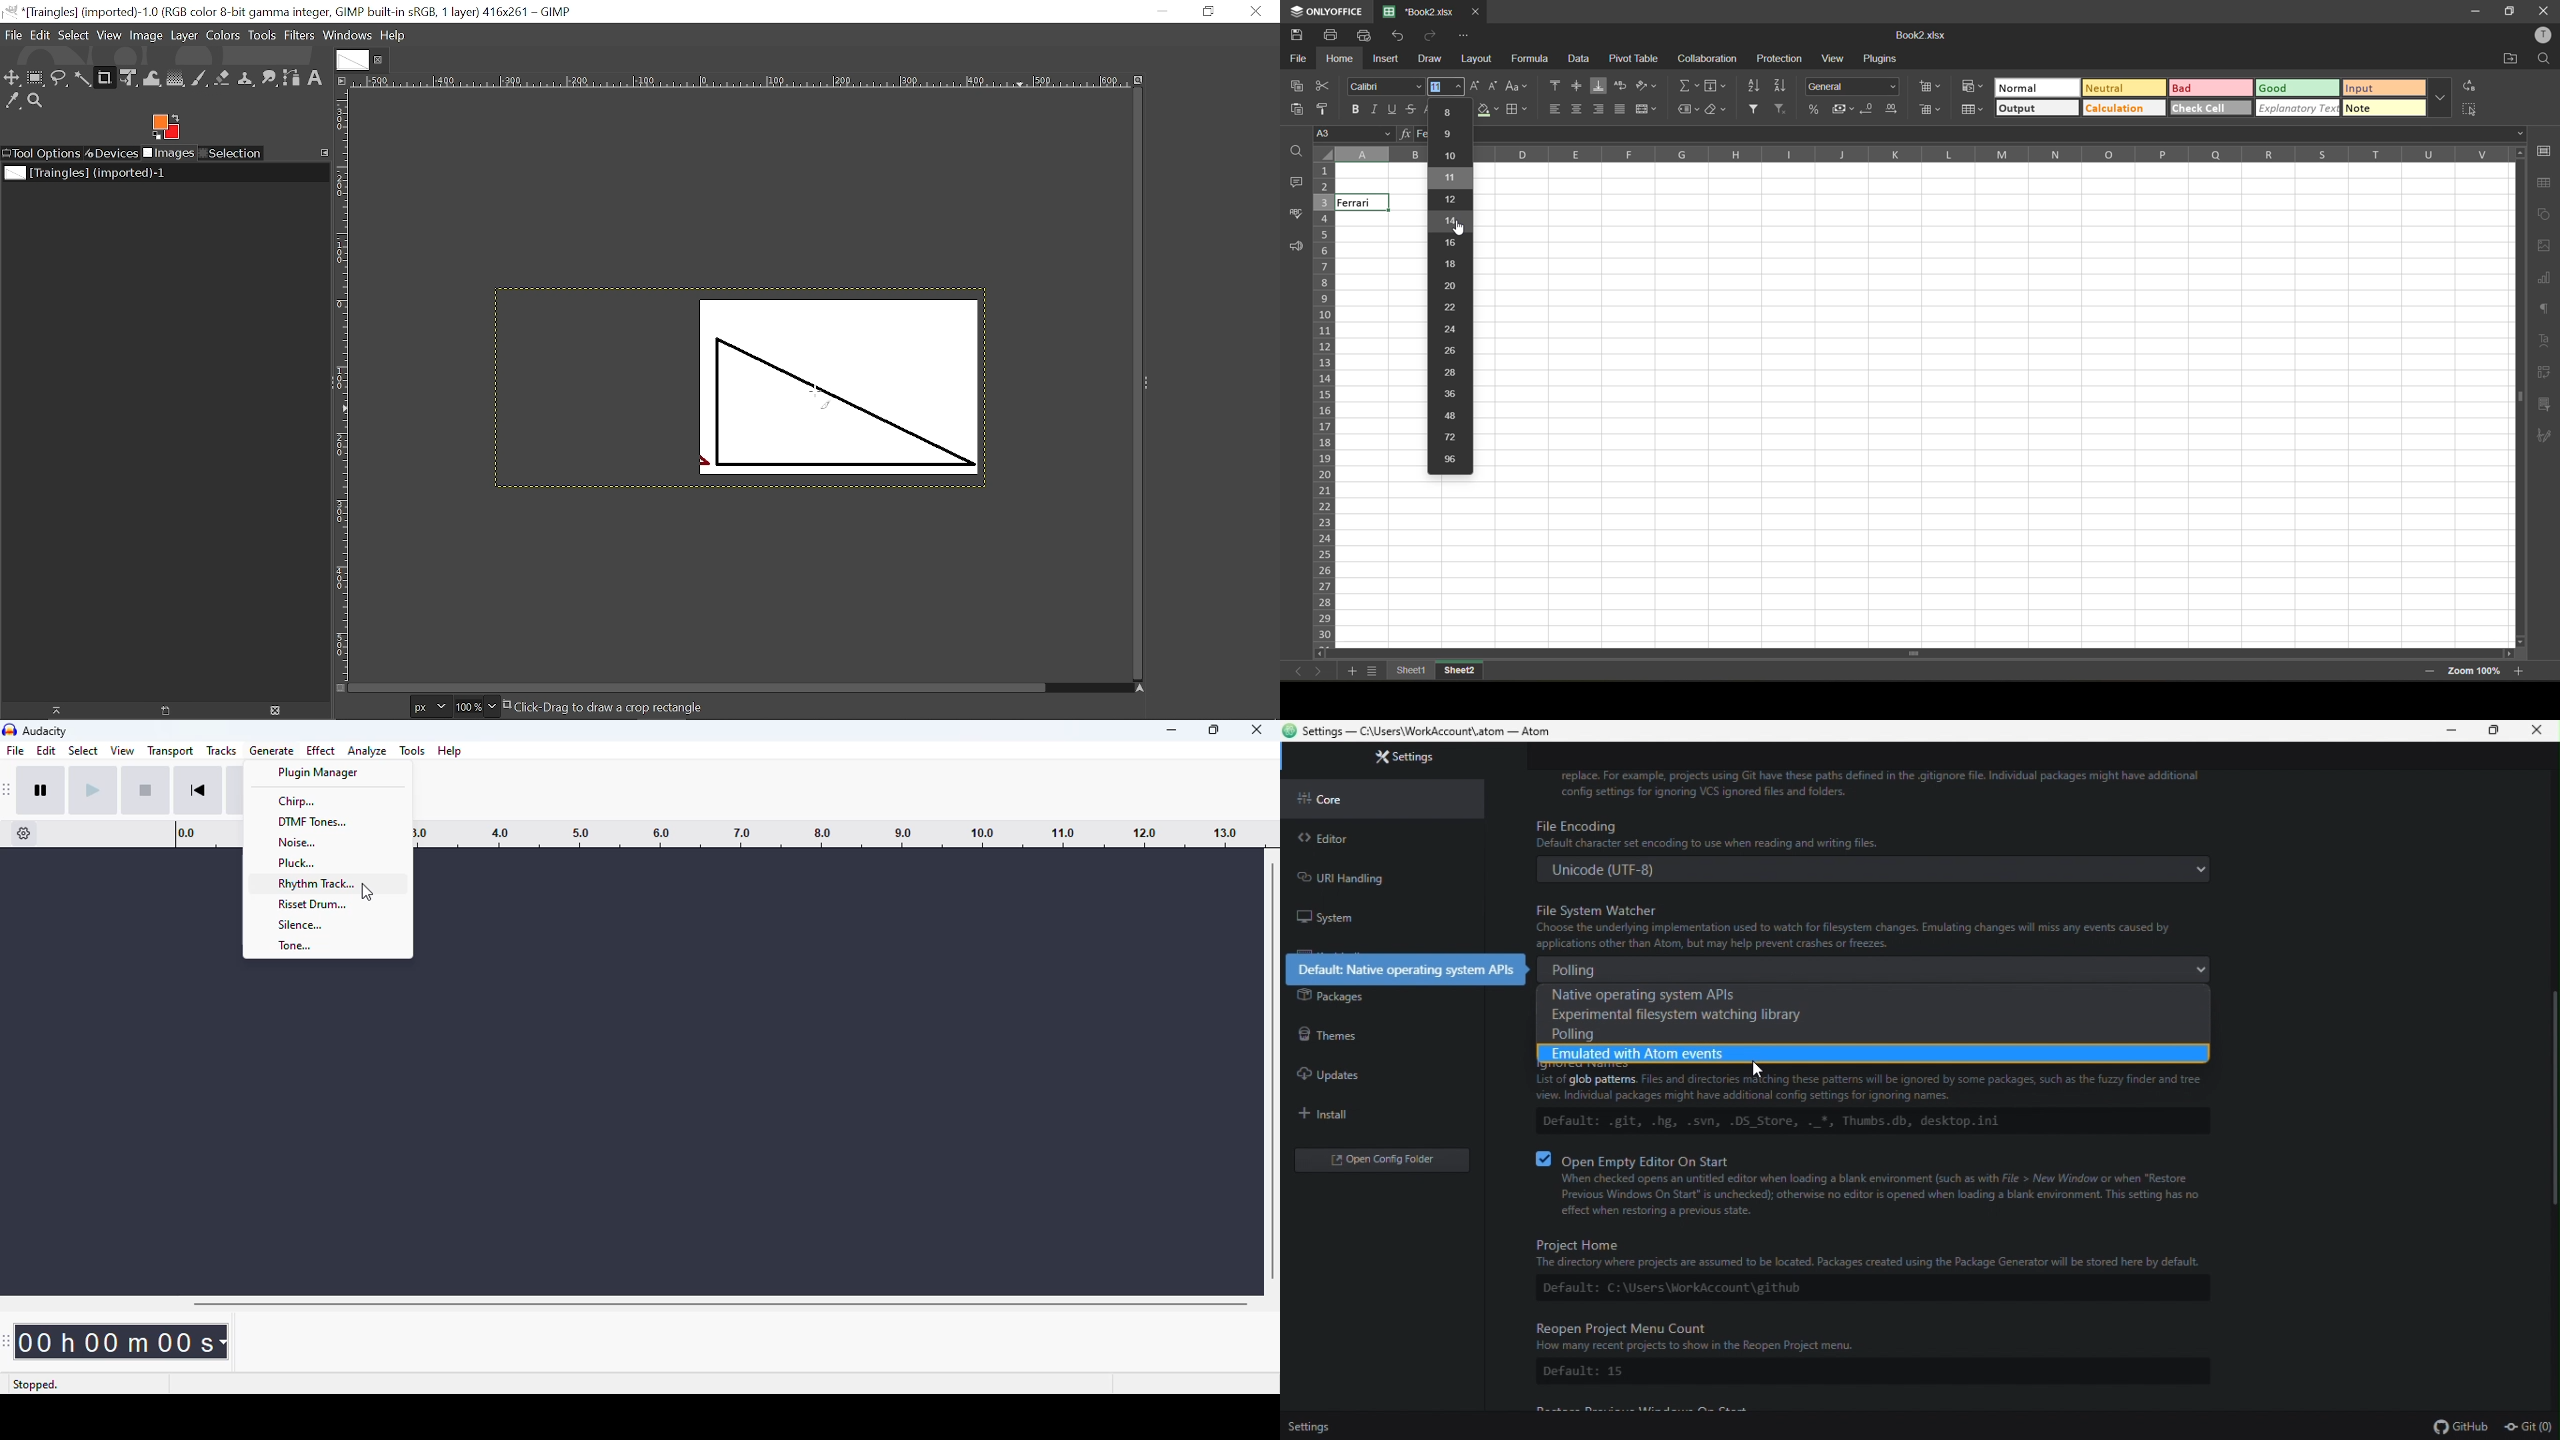 The height and width of the screenshot is (1456, 2576). I want to click on 8, so click(1450, 113).